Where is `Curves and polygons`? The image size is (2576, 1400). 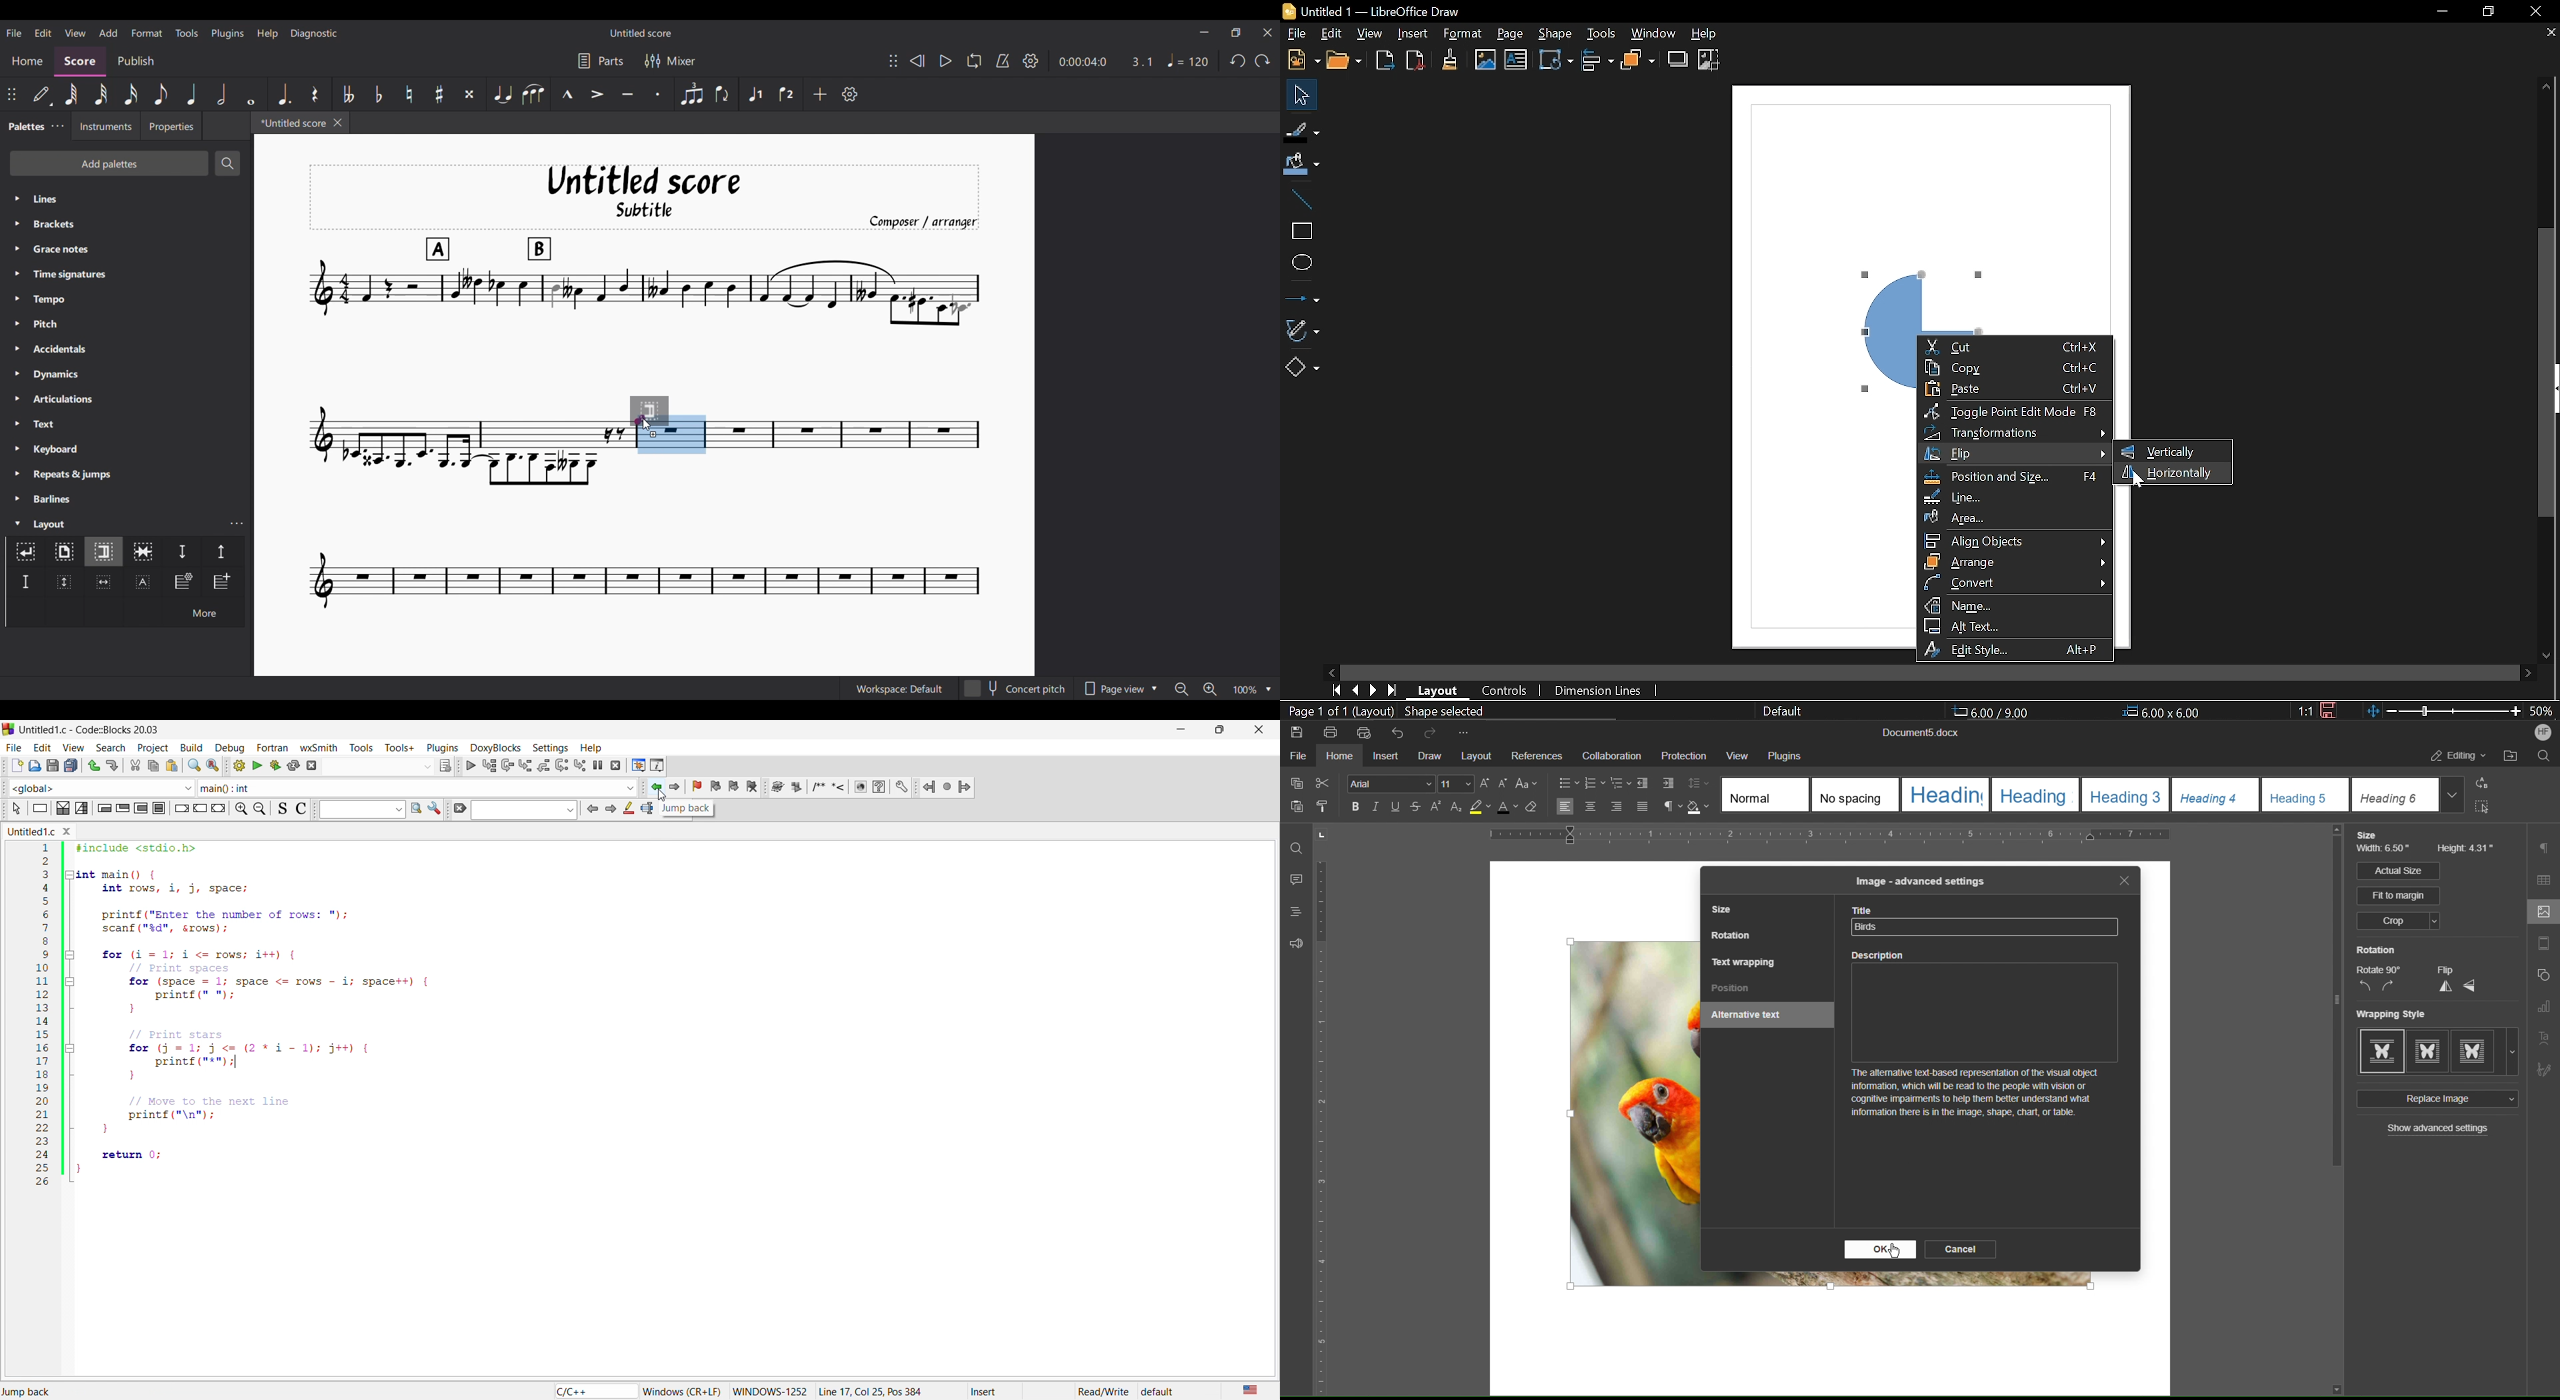
Curves and polygons is located at coordinates (1302, 328).